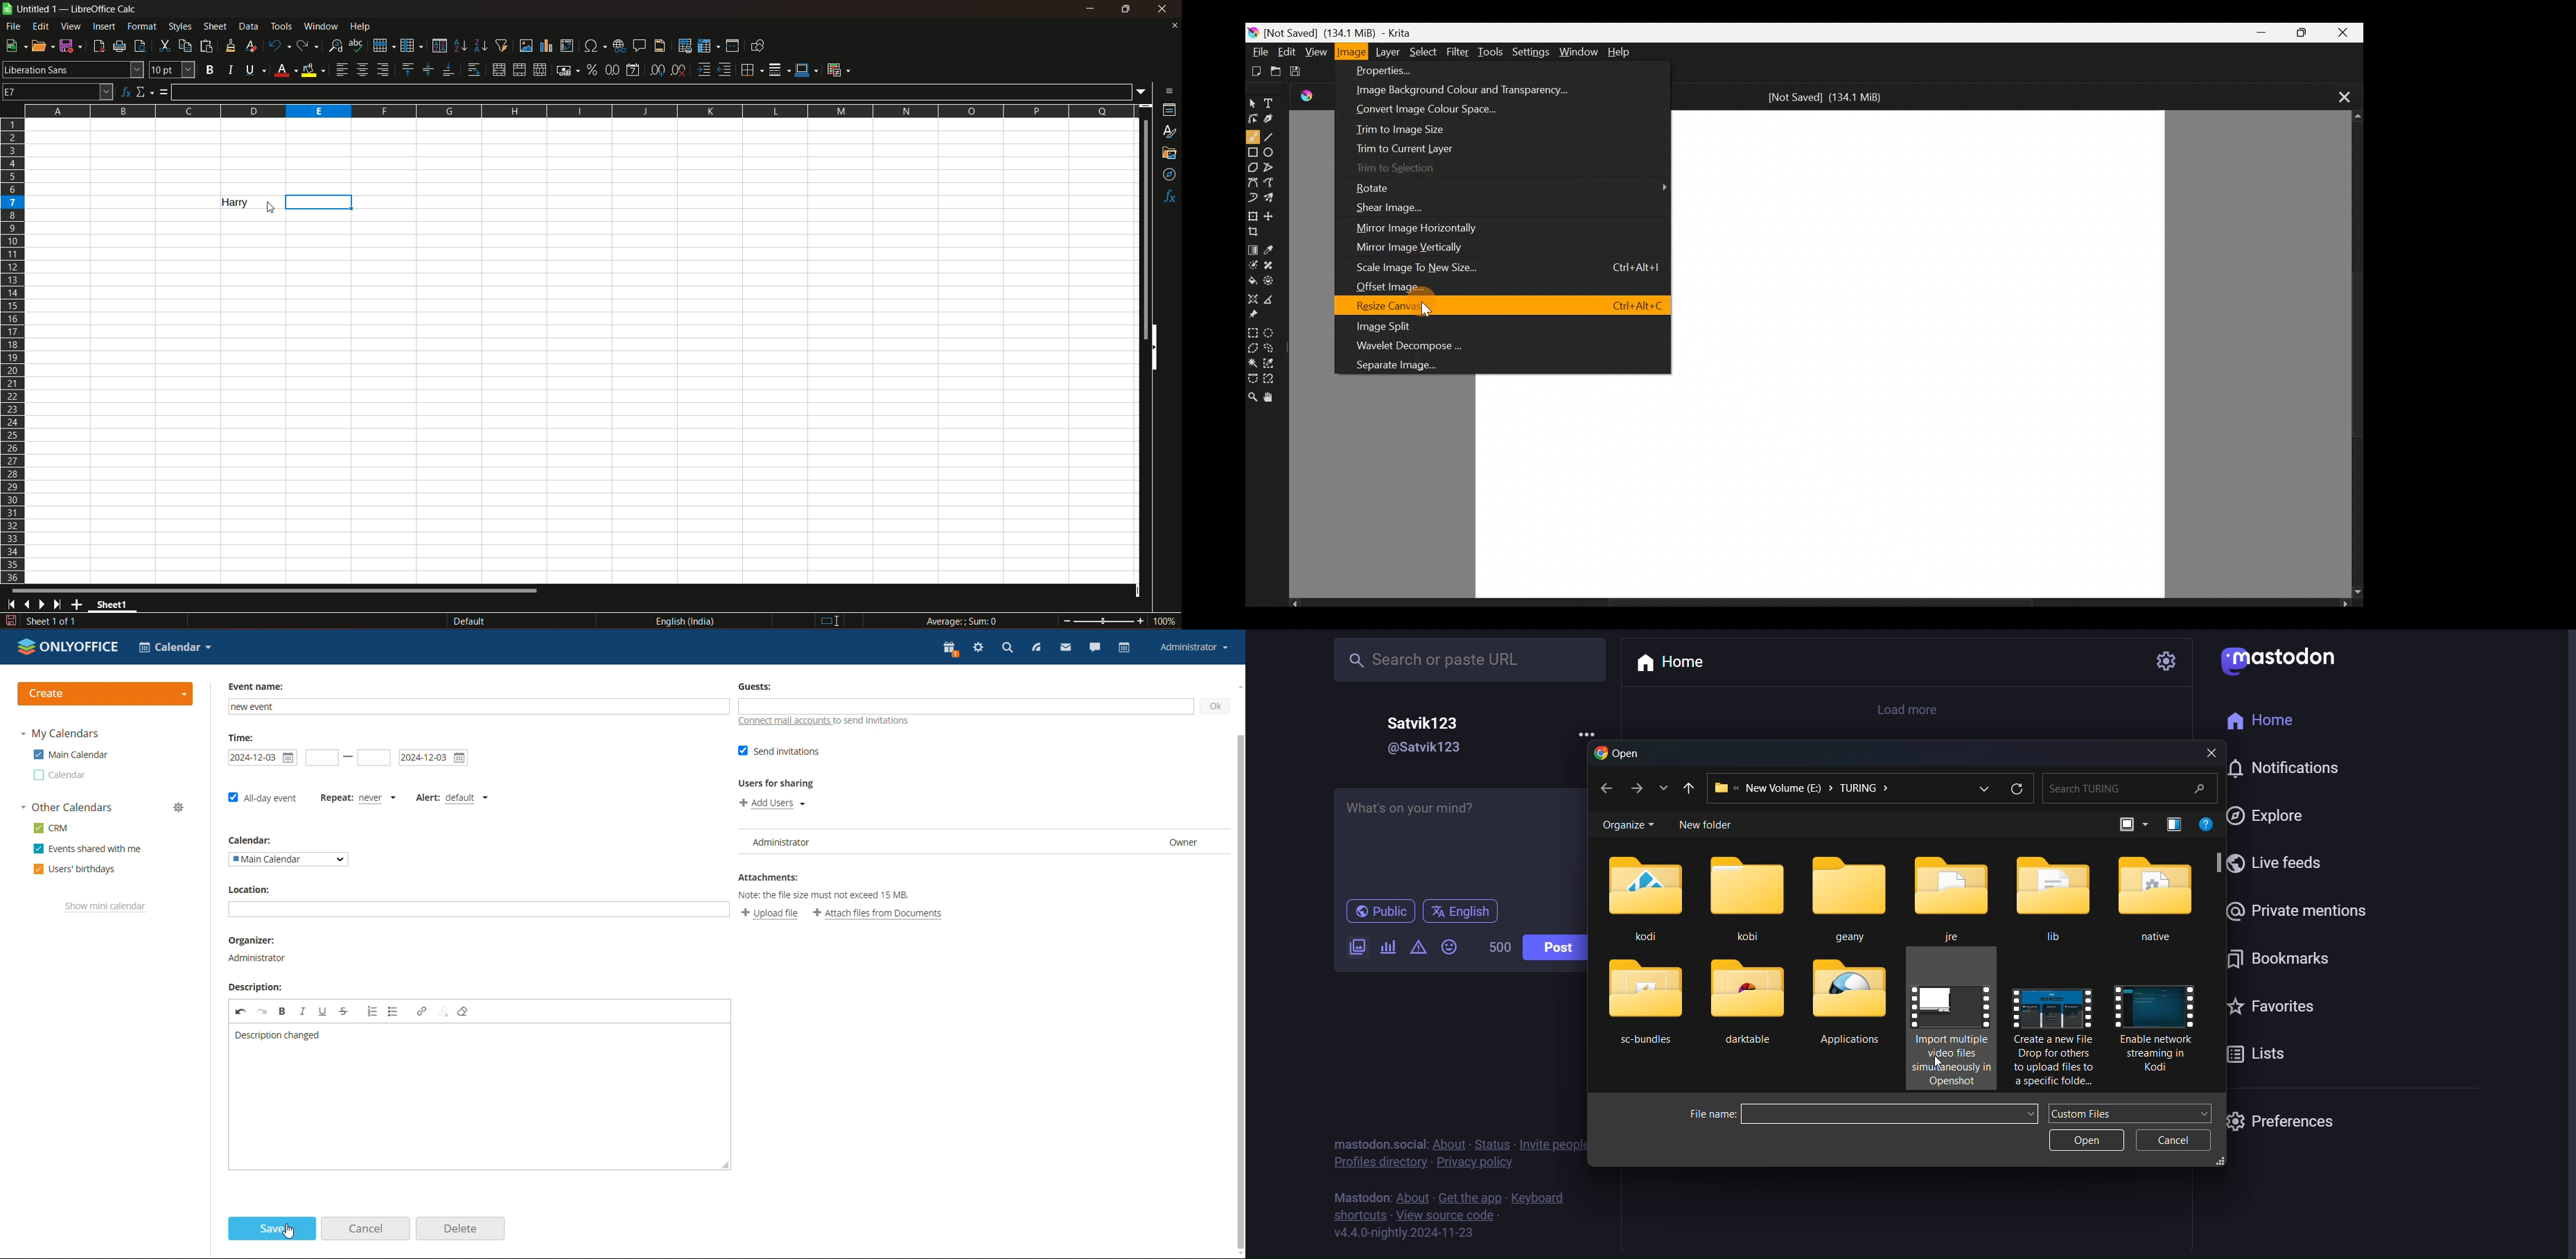  What do you see at coordinates (14, 26) in the screenshot?
I see `file` at bounding box center [14, 26].